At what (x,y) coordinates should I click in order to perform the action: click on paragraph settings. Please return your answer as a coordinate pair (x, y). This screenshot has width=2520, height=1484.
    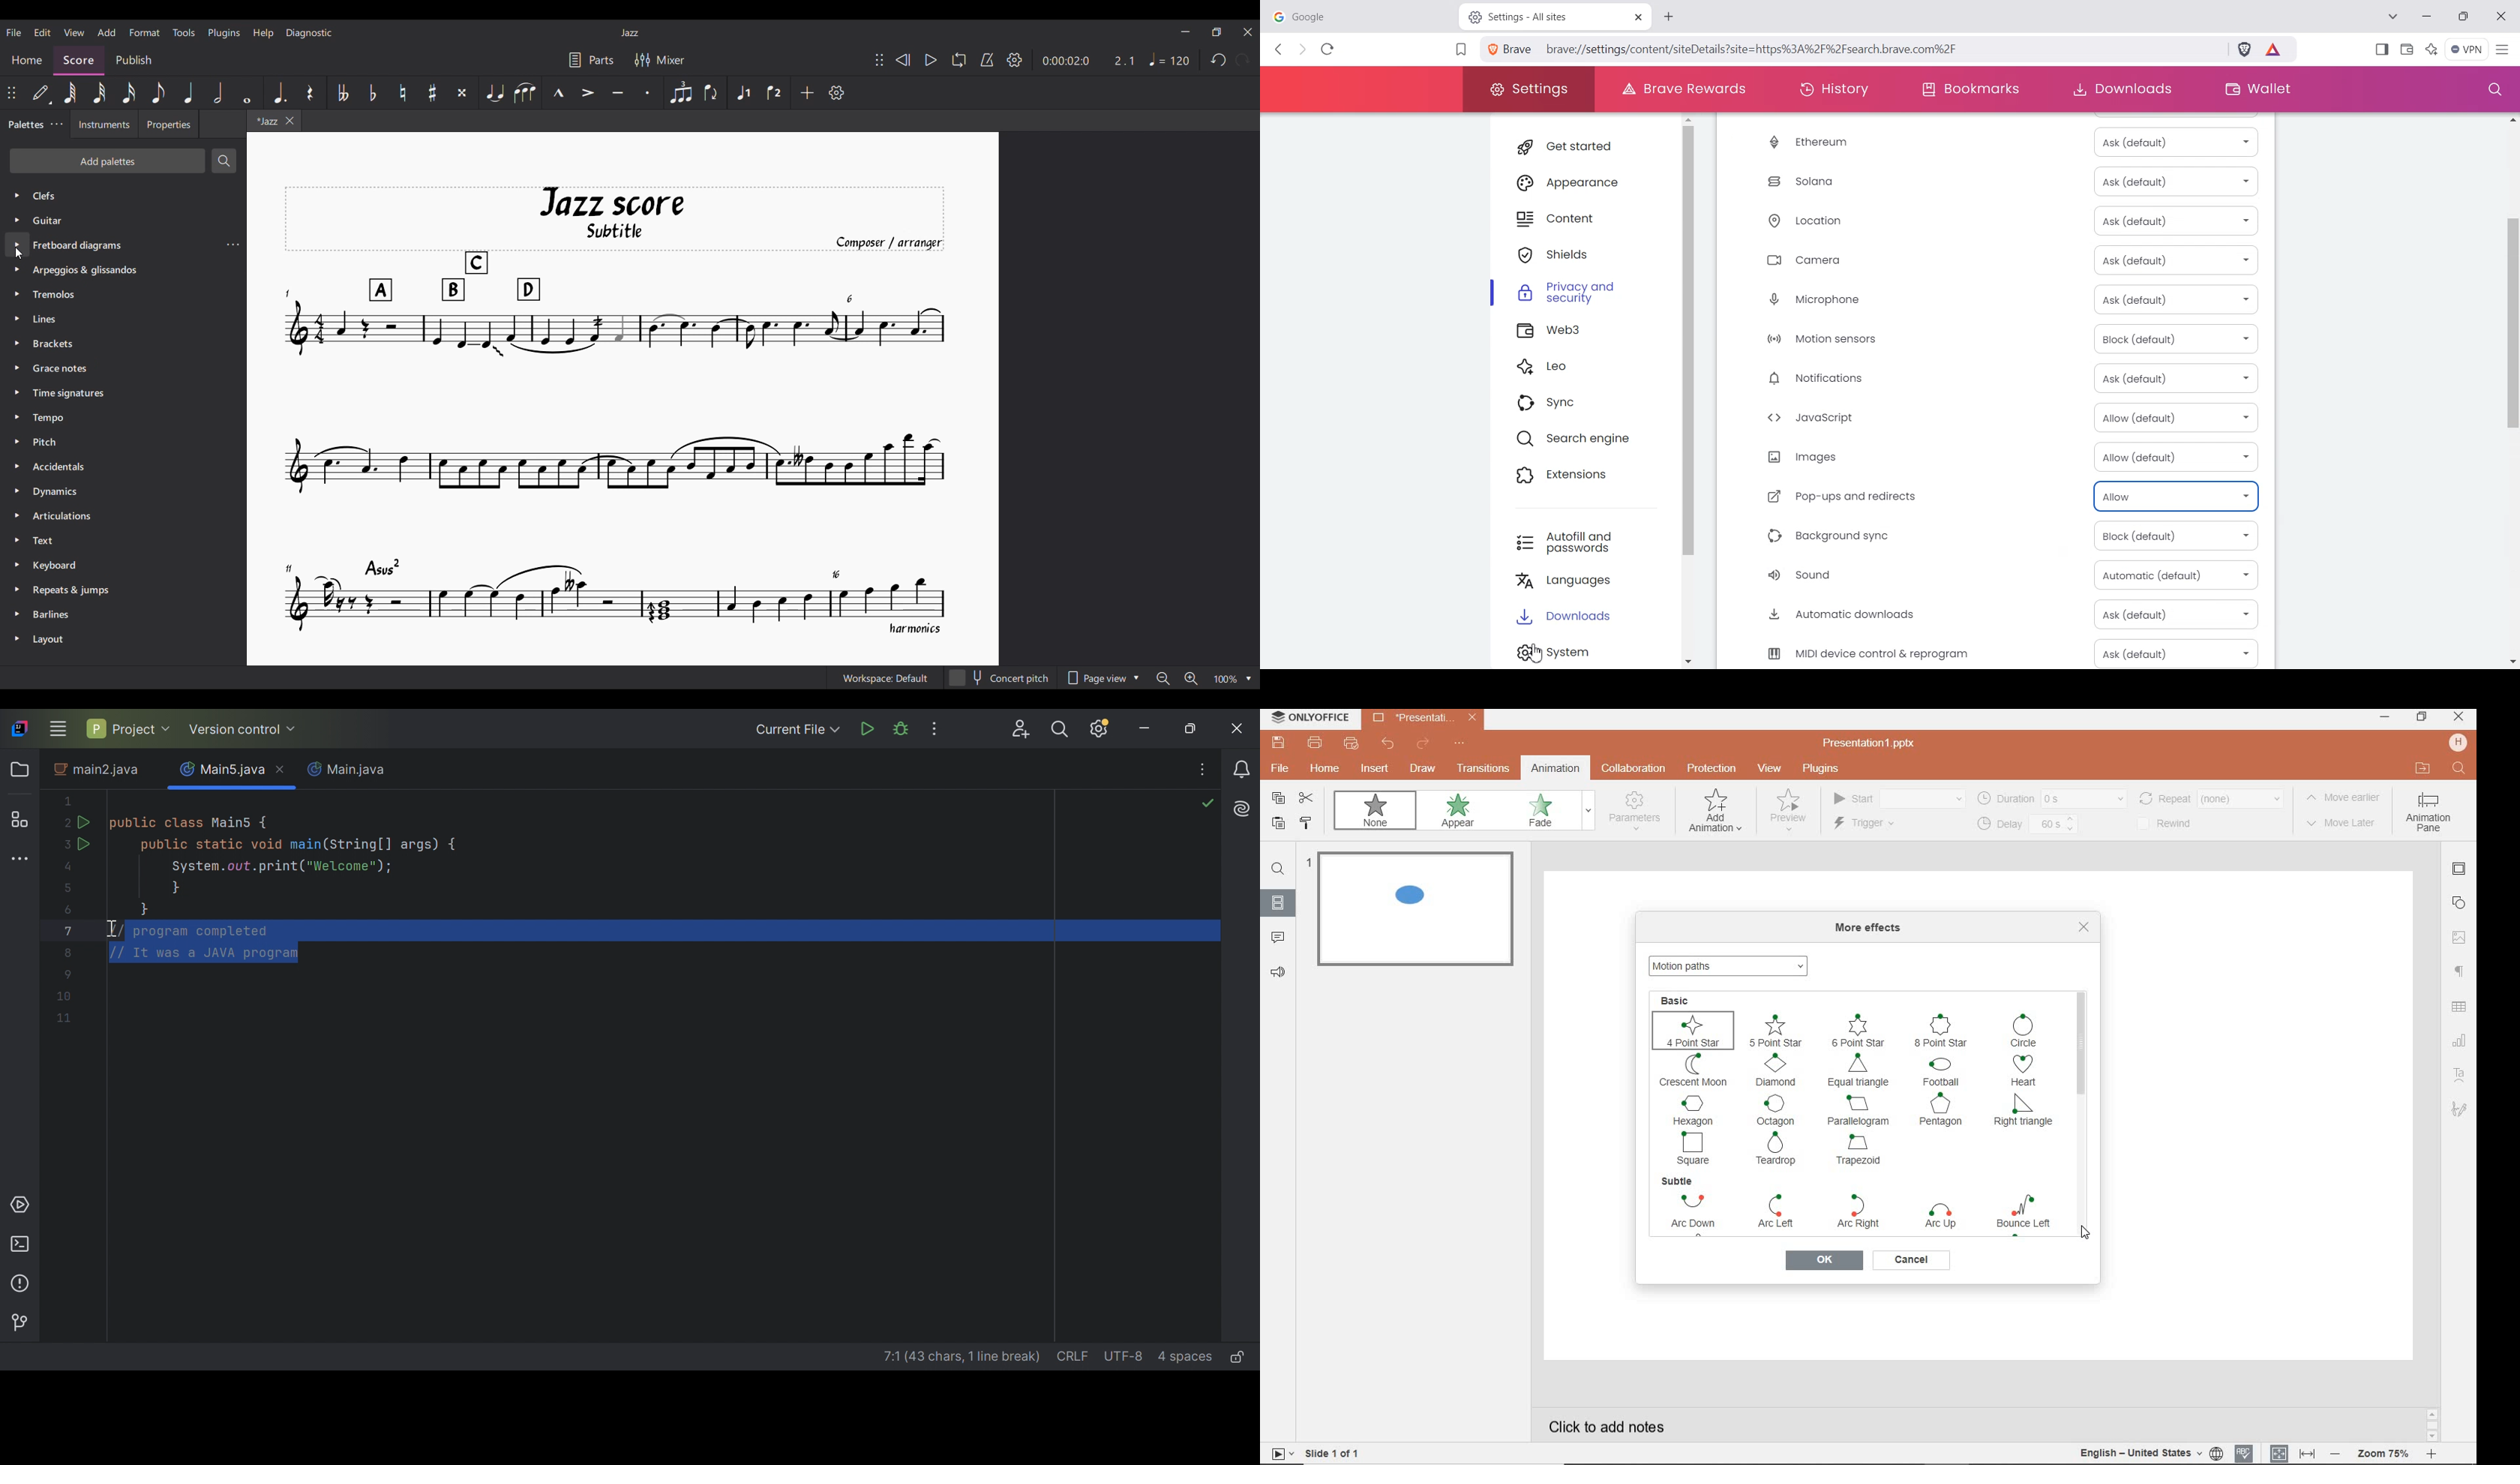
    Looking at the image, I should click on (2458, 973).